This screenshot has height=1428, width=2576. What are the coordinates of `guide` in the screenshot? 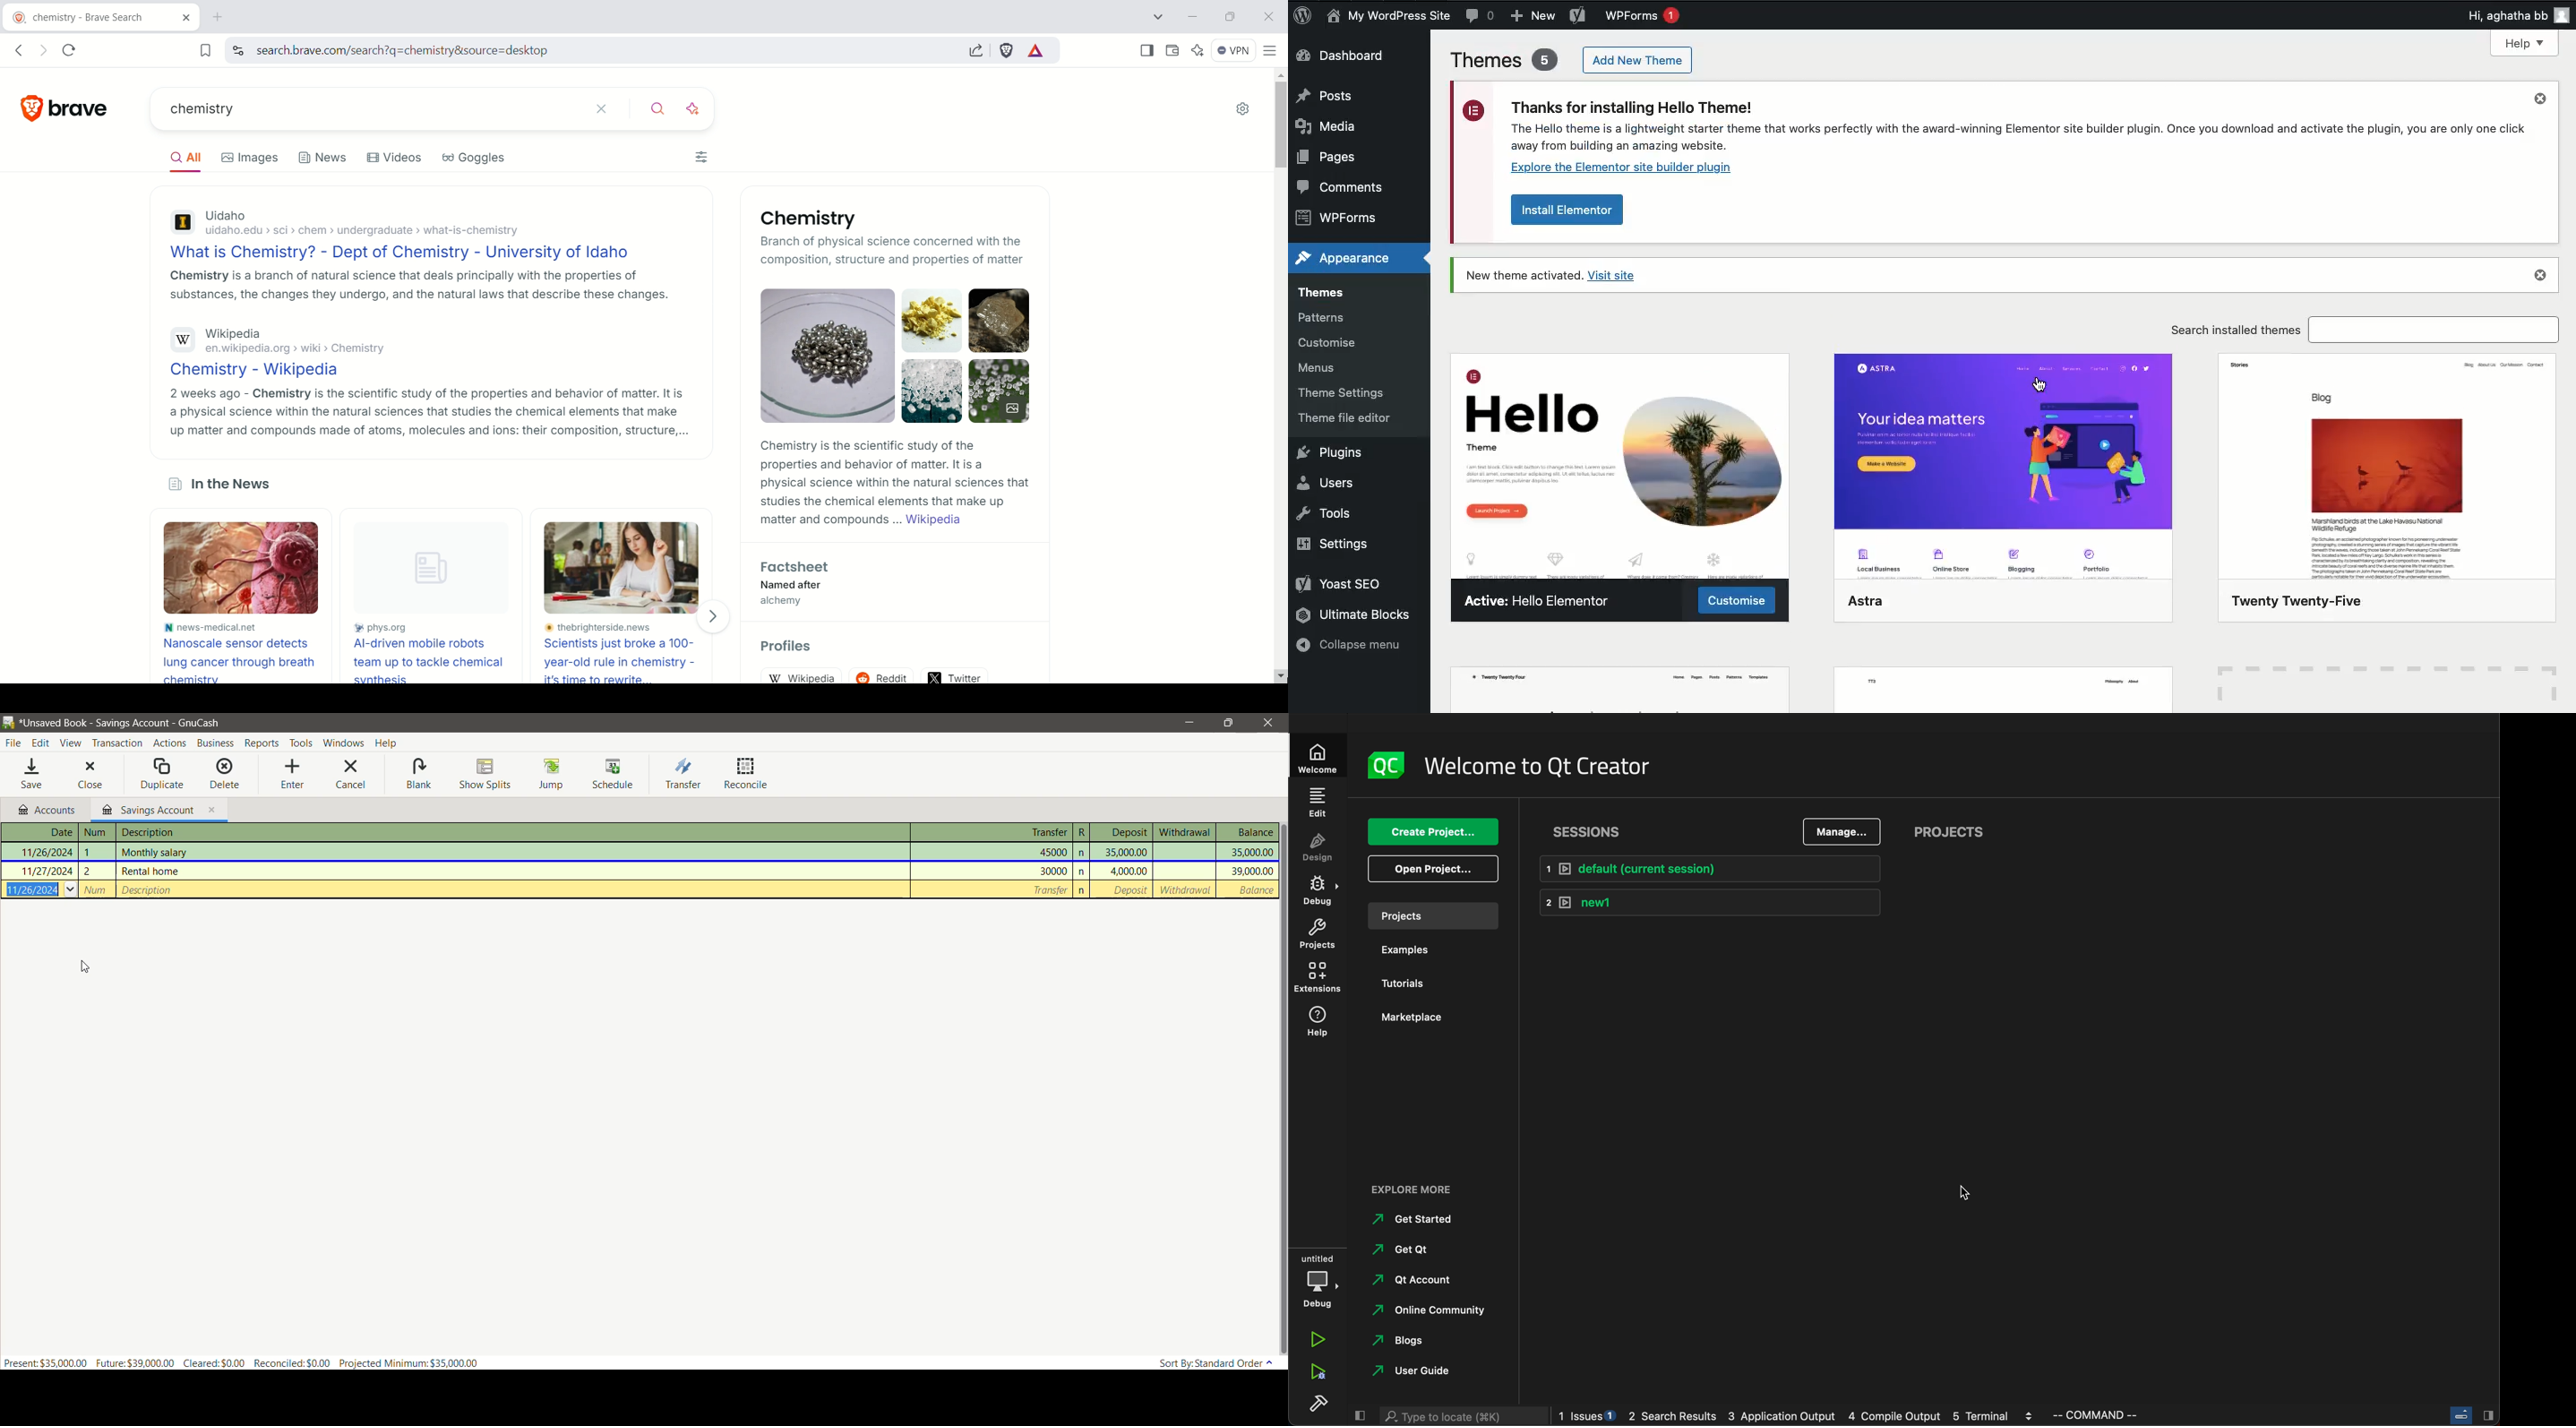 It's located at (1424, 1371).